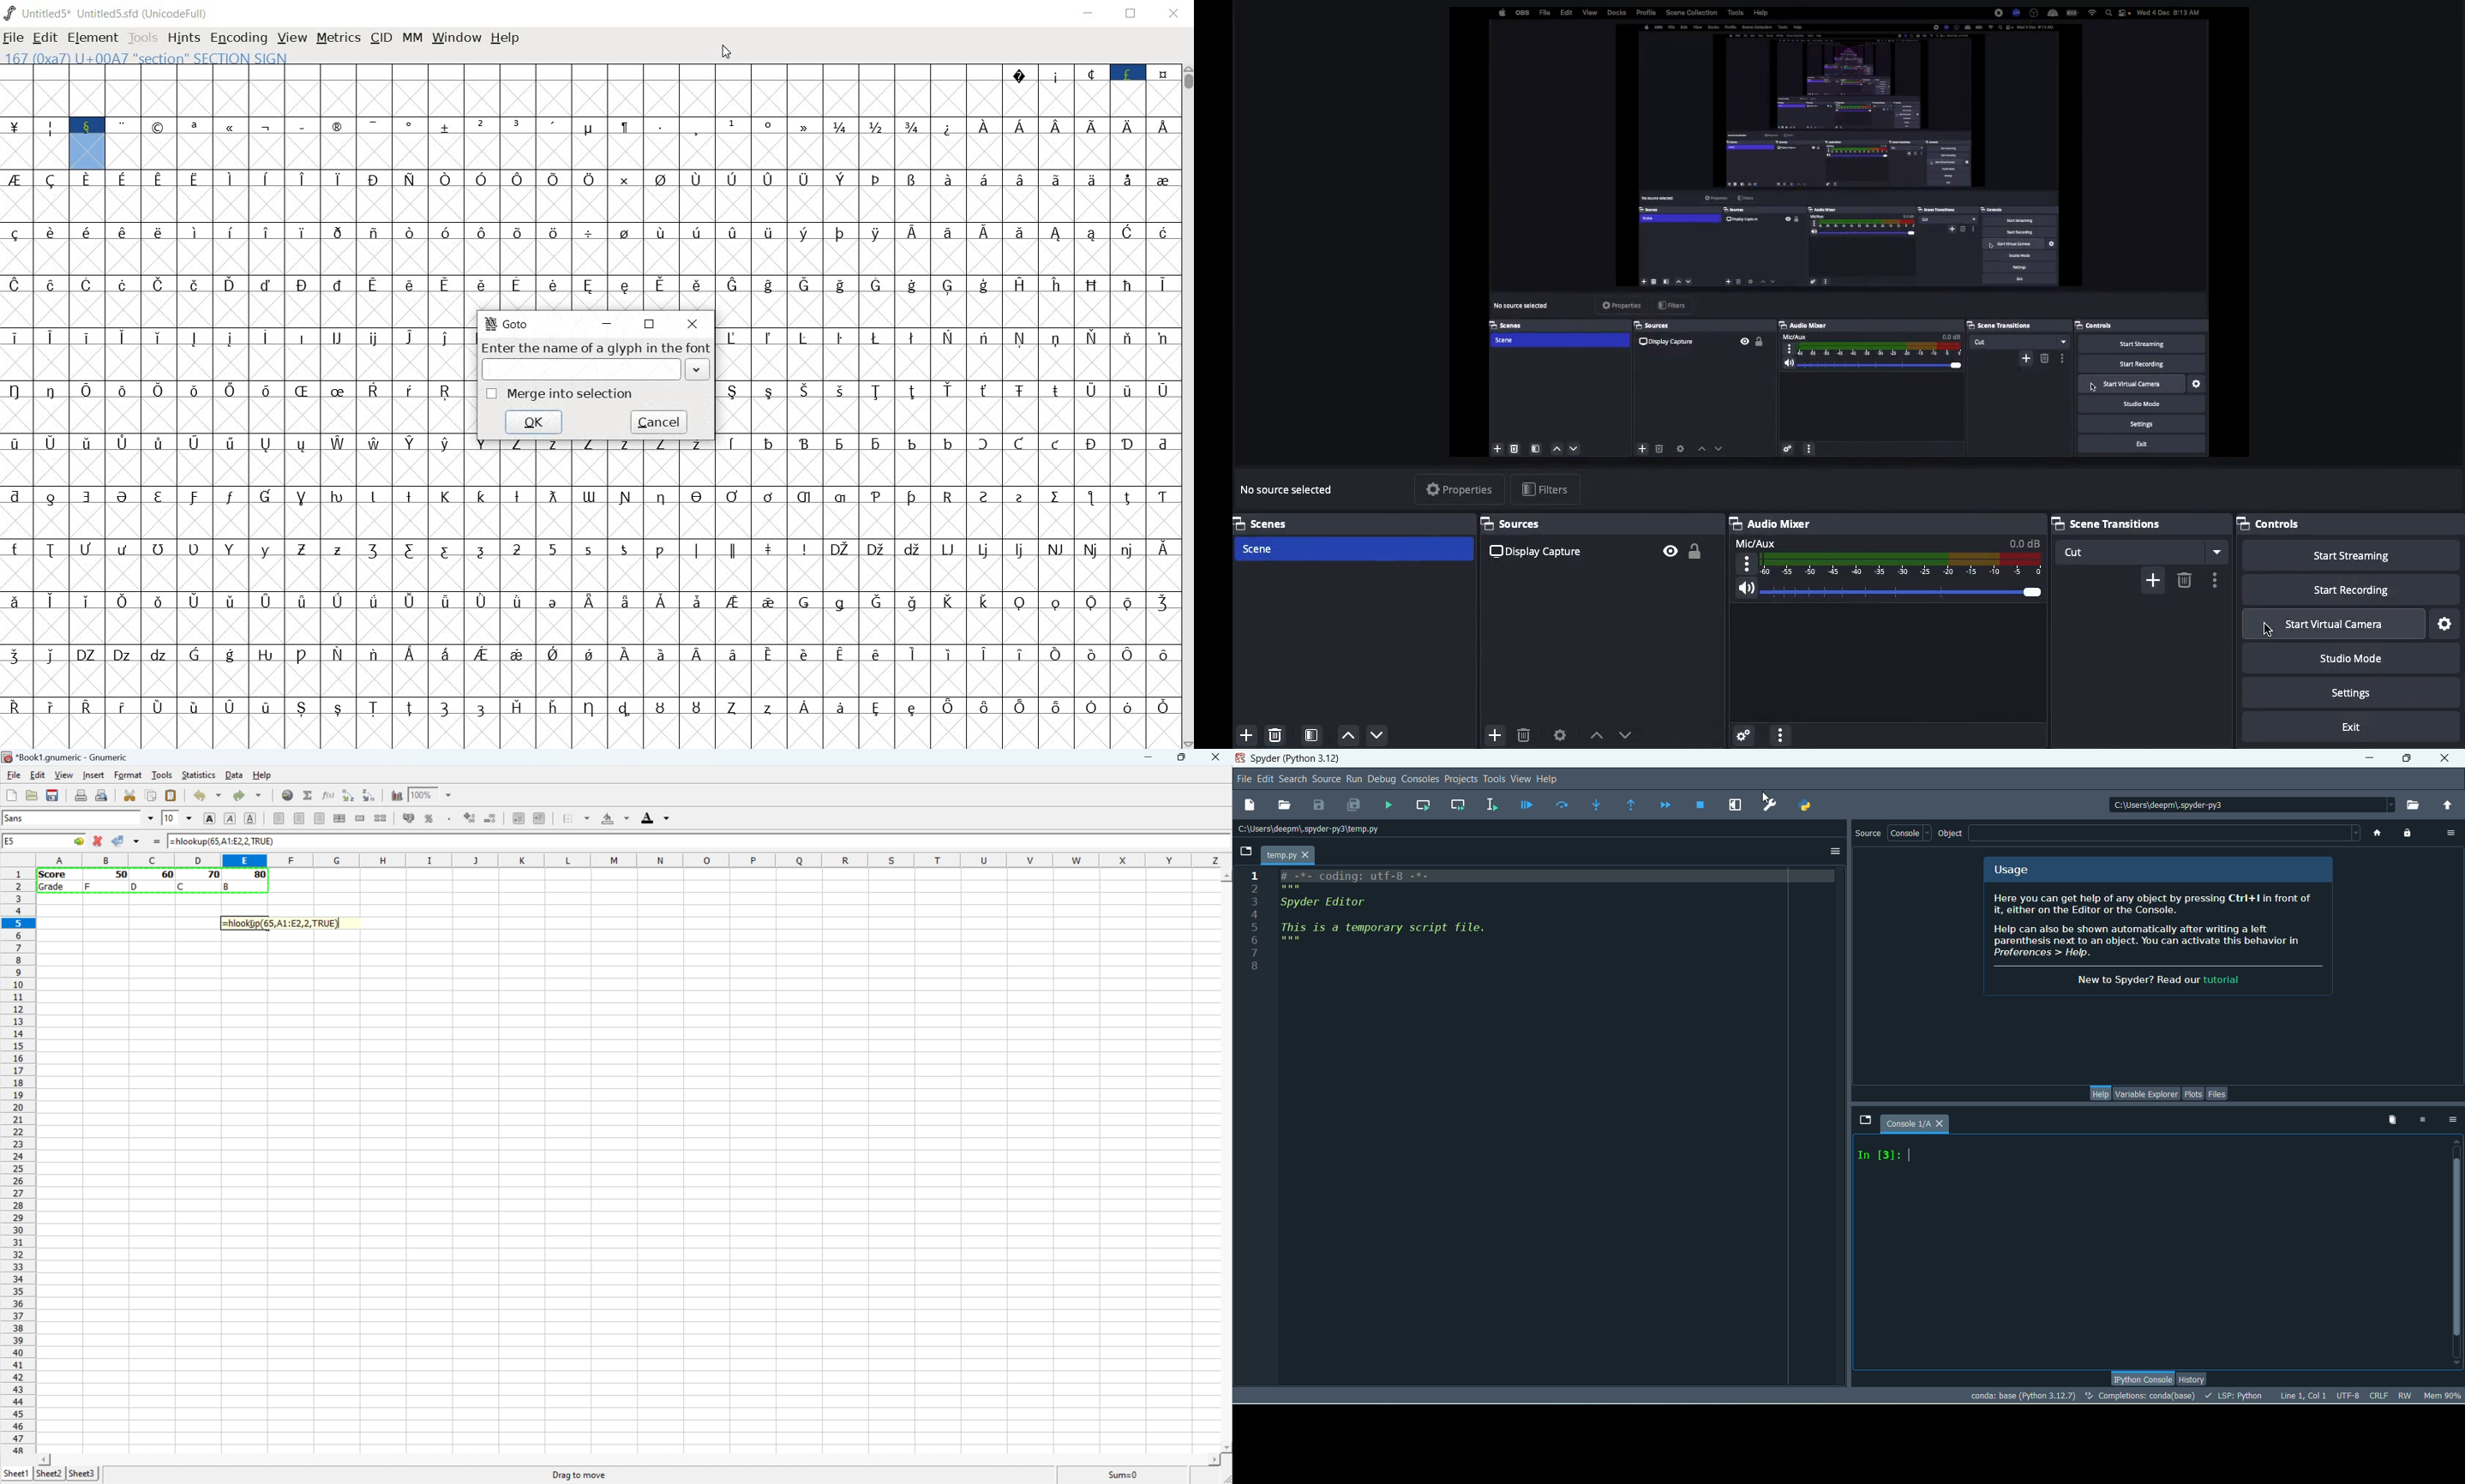 This screenshot has height=1484, width=2492. Describe the element at coordinates (1417, 918) in the screenshot. I see `script file` at that location.